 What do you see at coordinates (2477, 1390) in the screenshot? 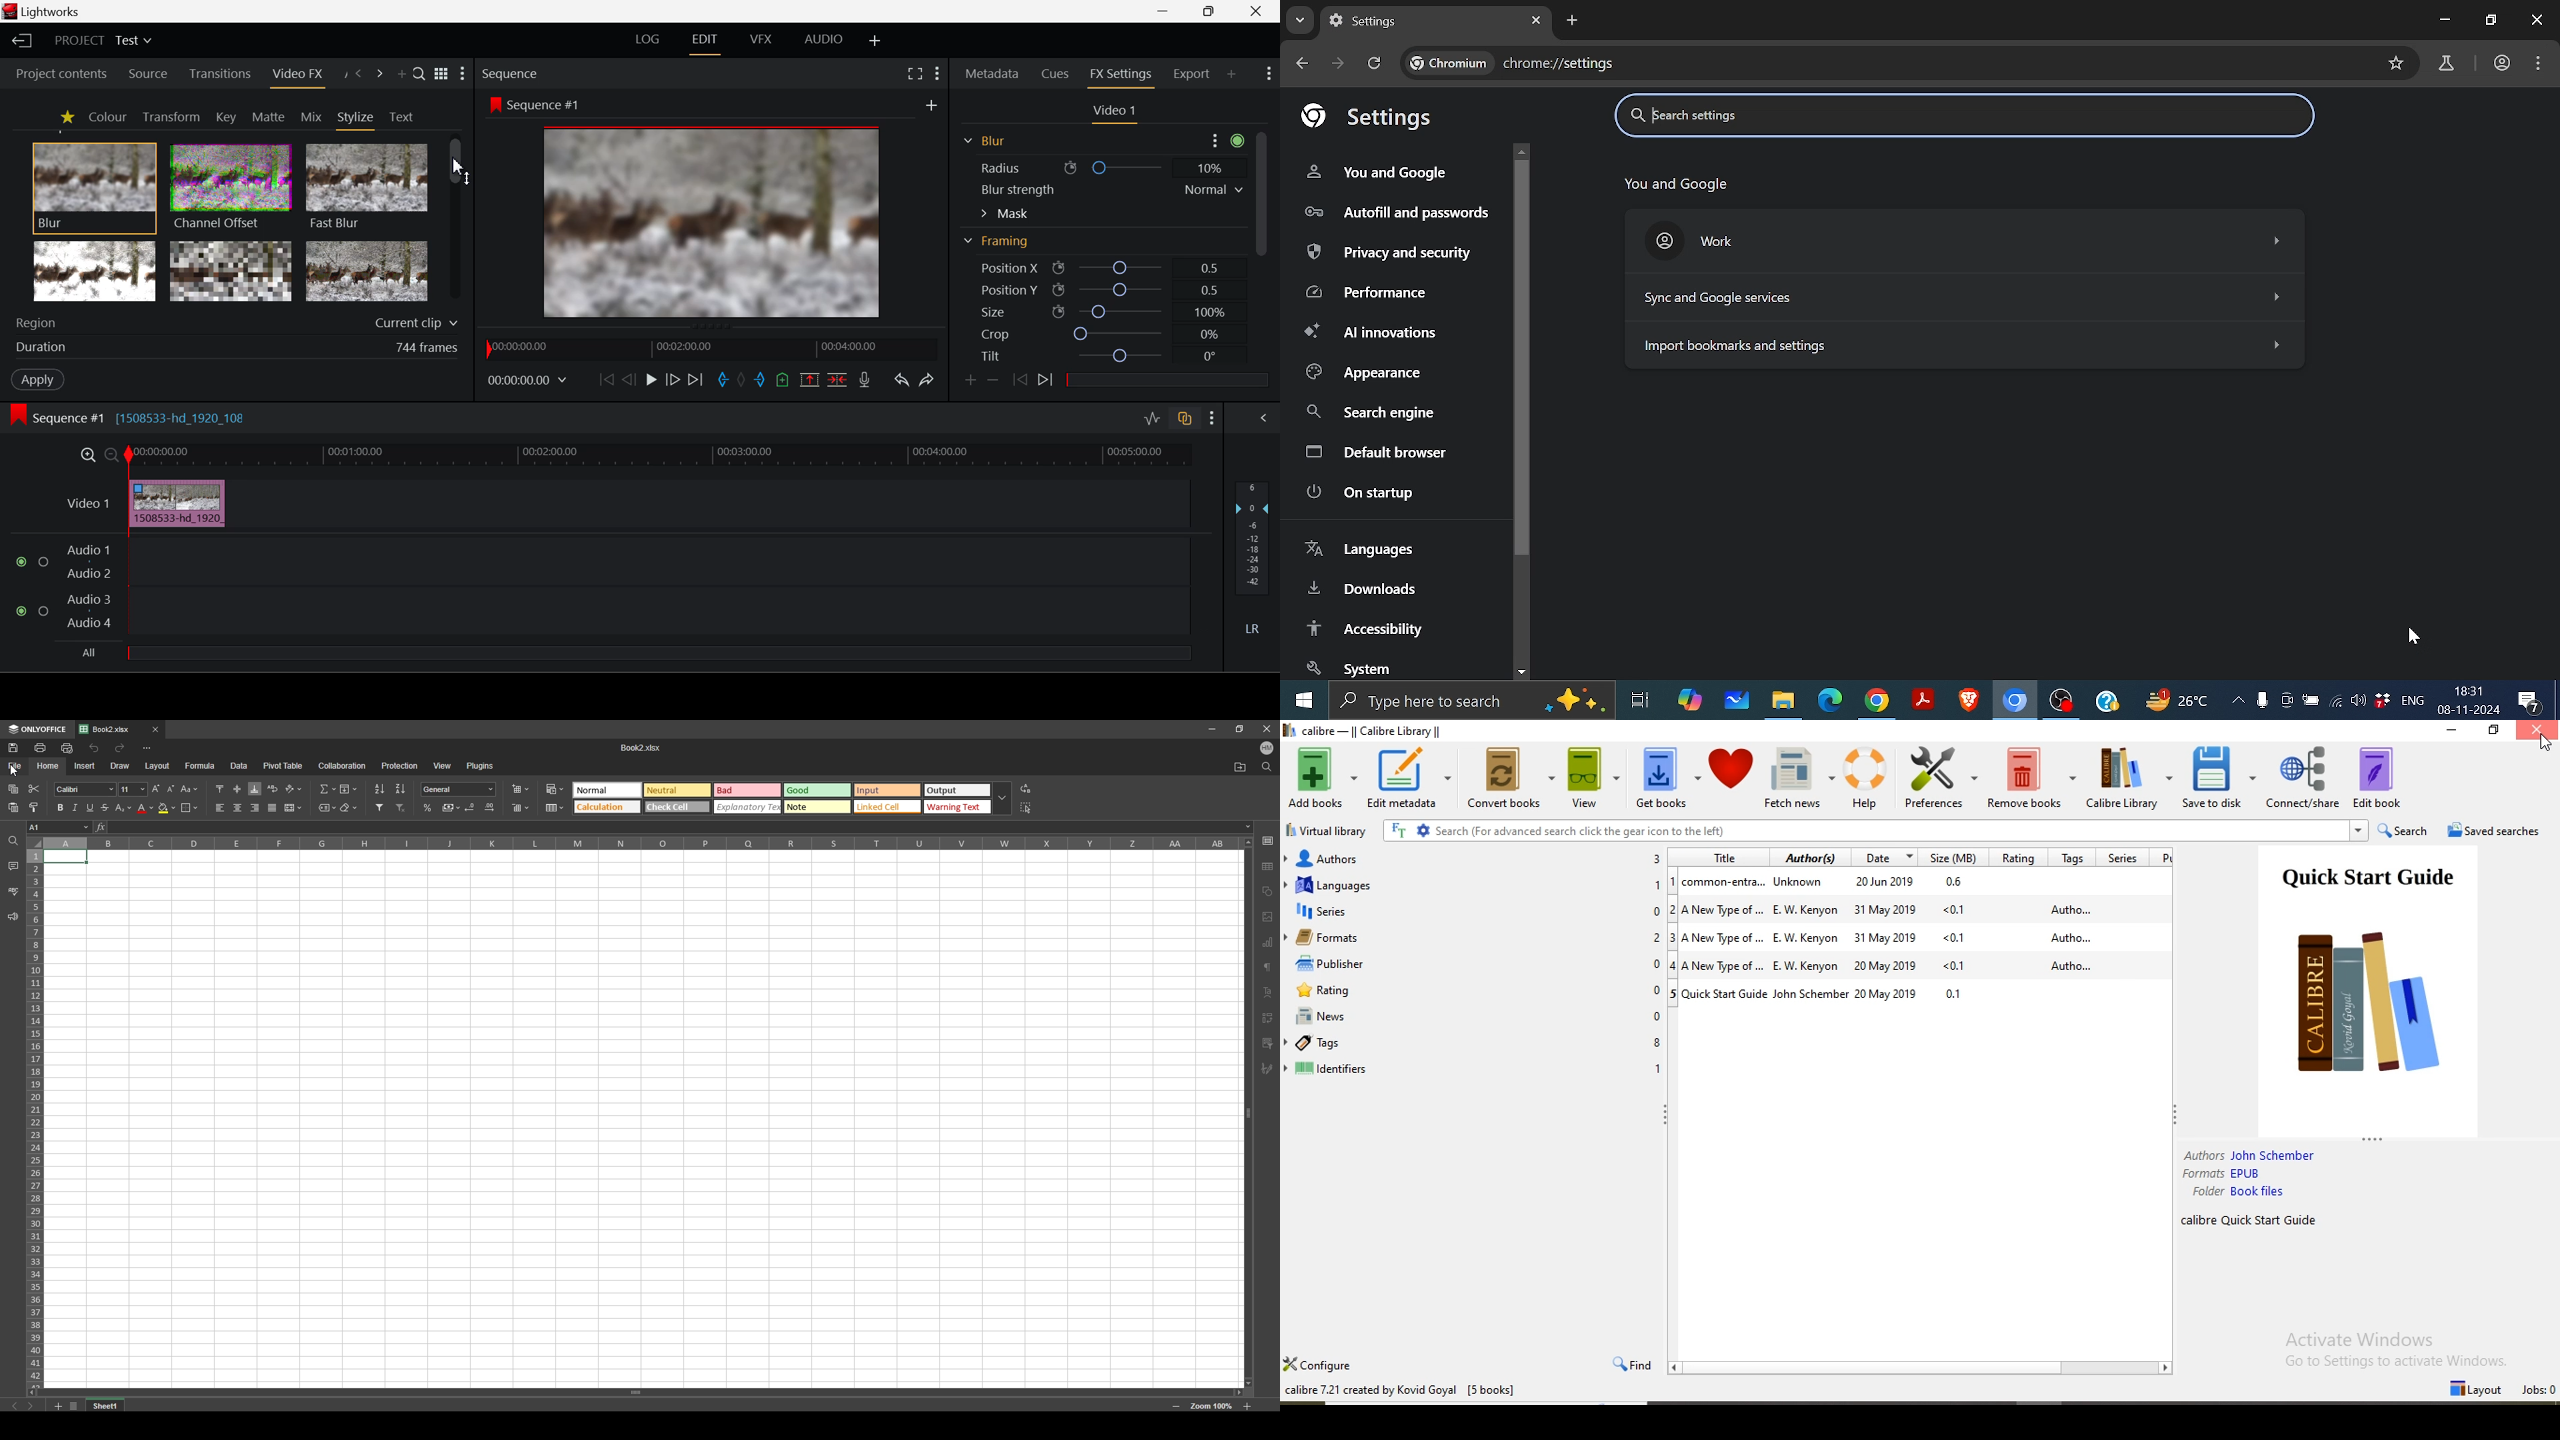
I see `Layout` at bounding box center [2477, 1390].